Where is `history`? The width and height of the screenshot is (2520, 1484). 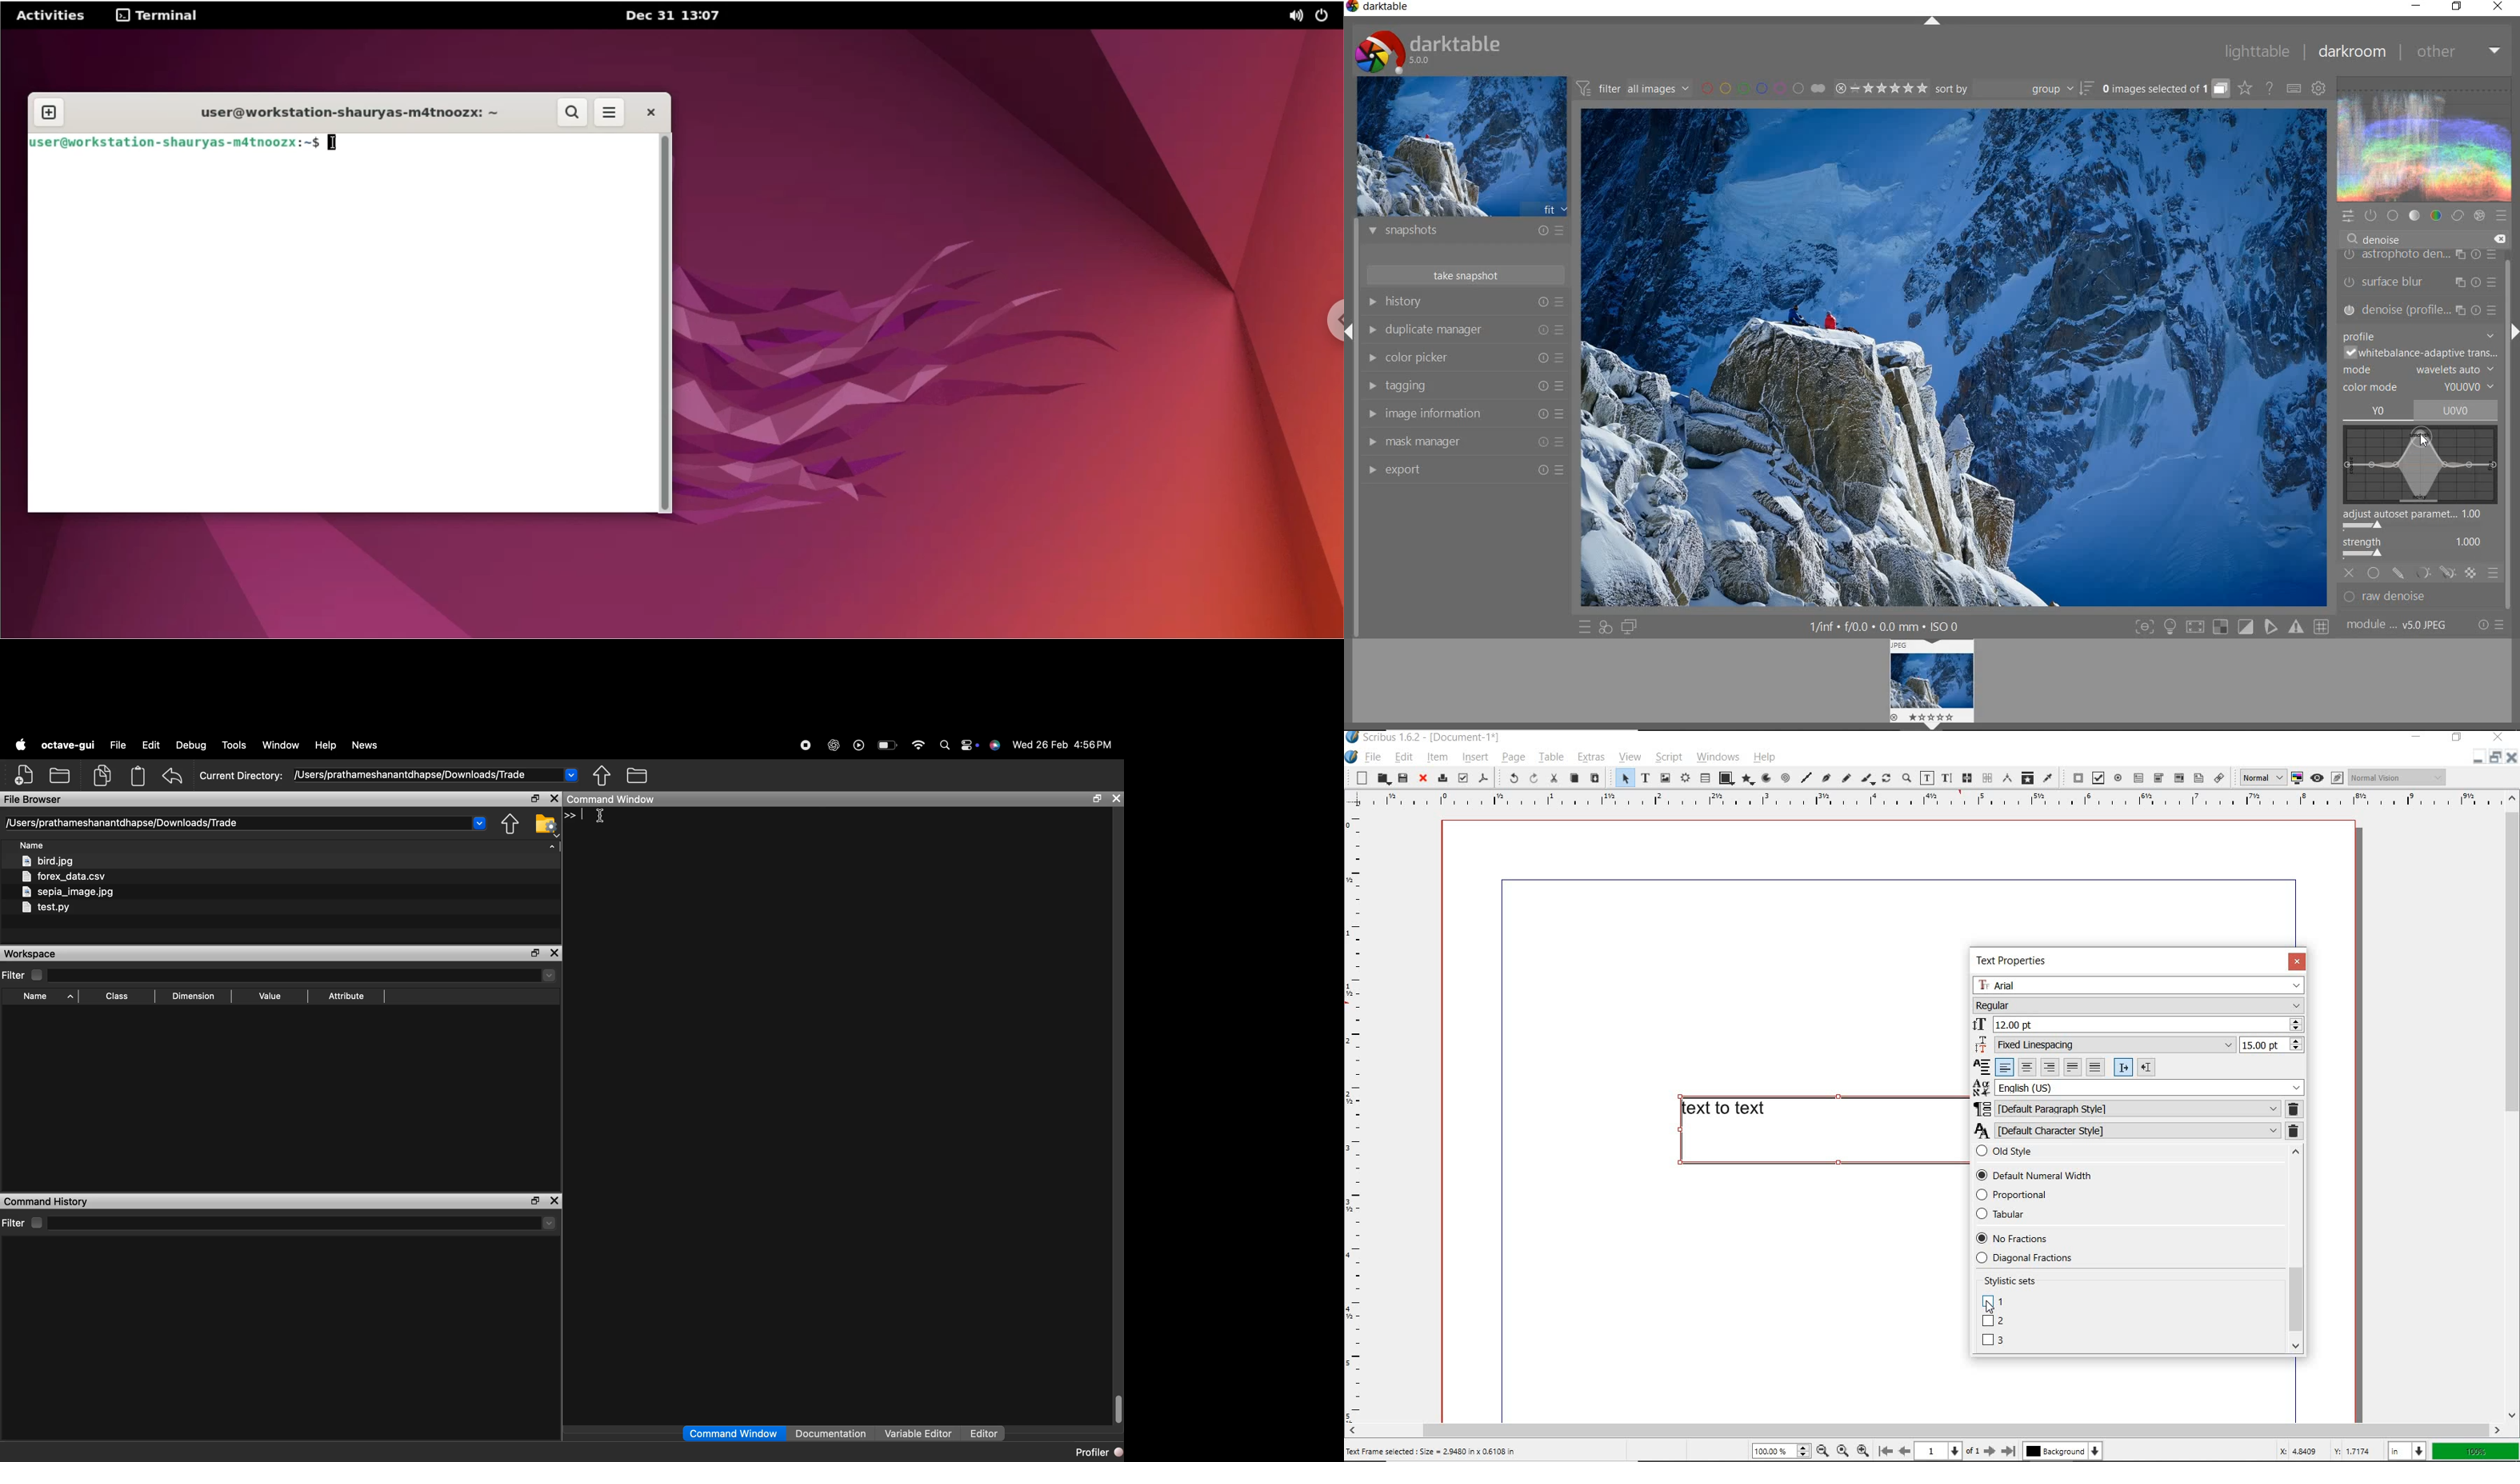 history is located at coordinates (1465, 302).